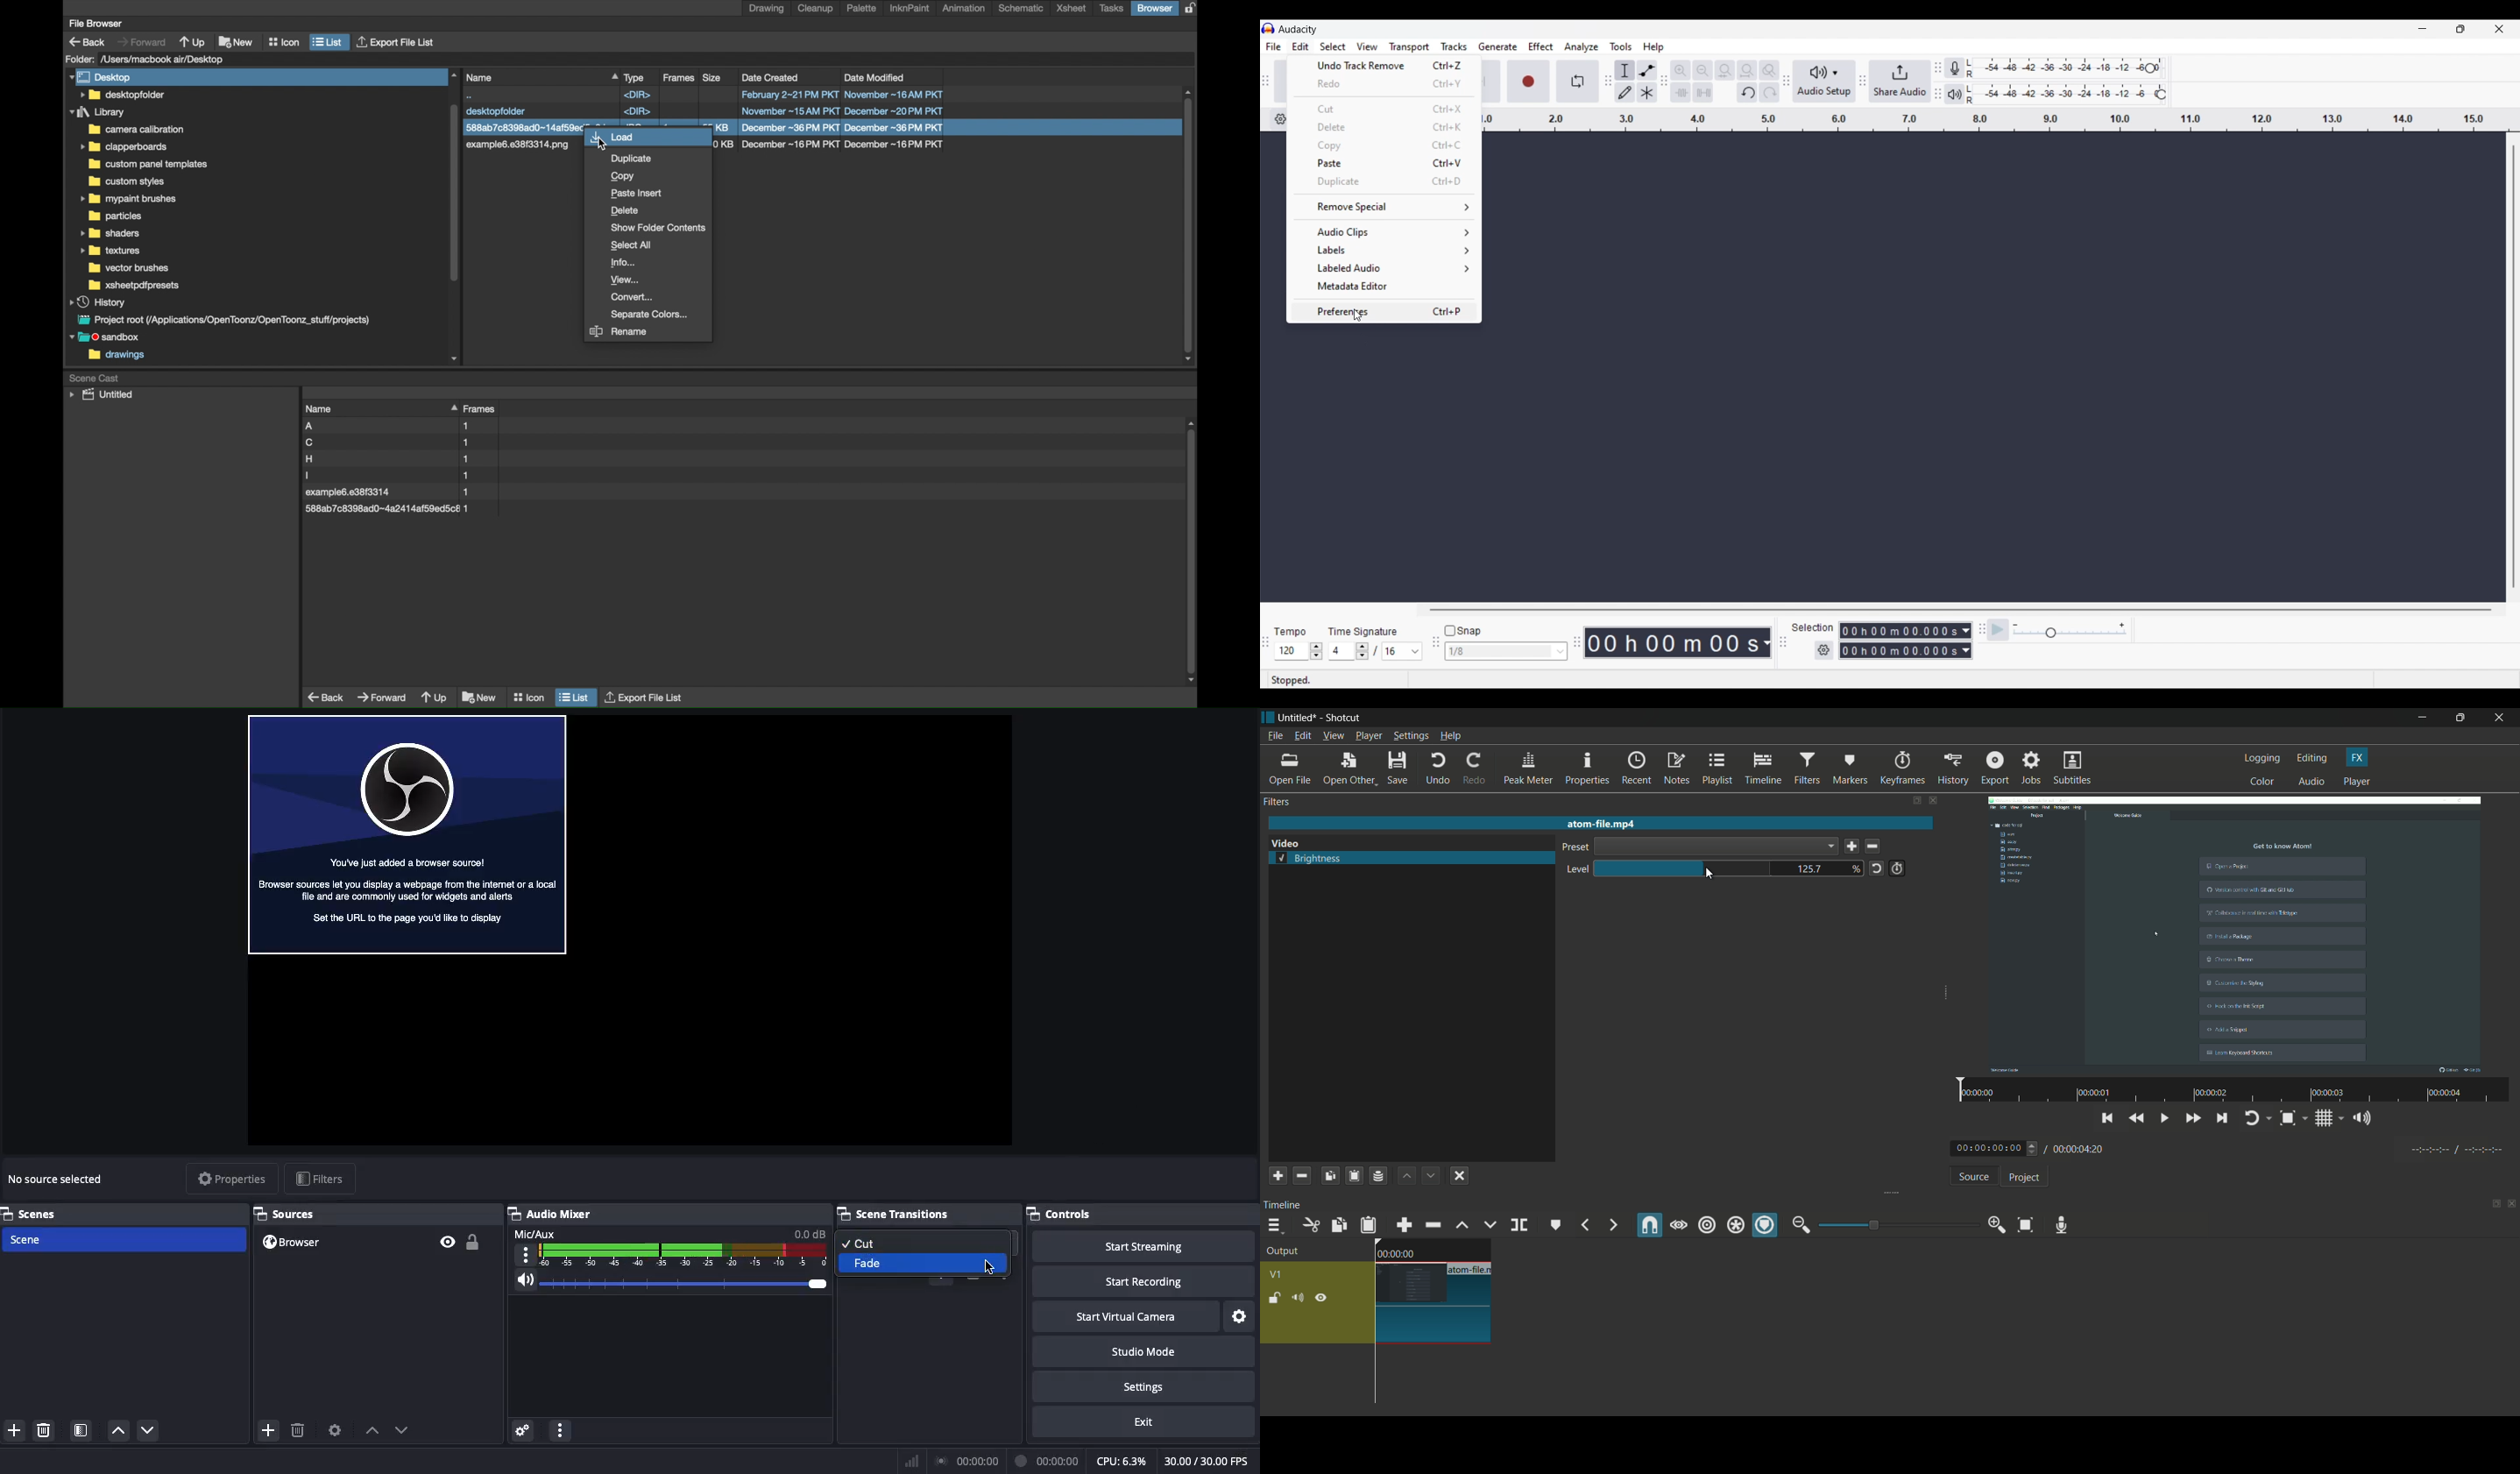  Describe the element at coordinates (304, 1431) in the screenshot. I see `delete` at that location.